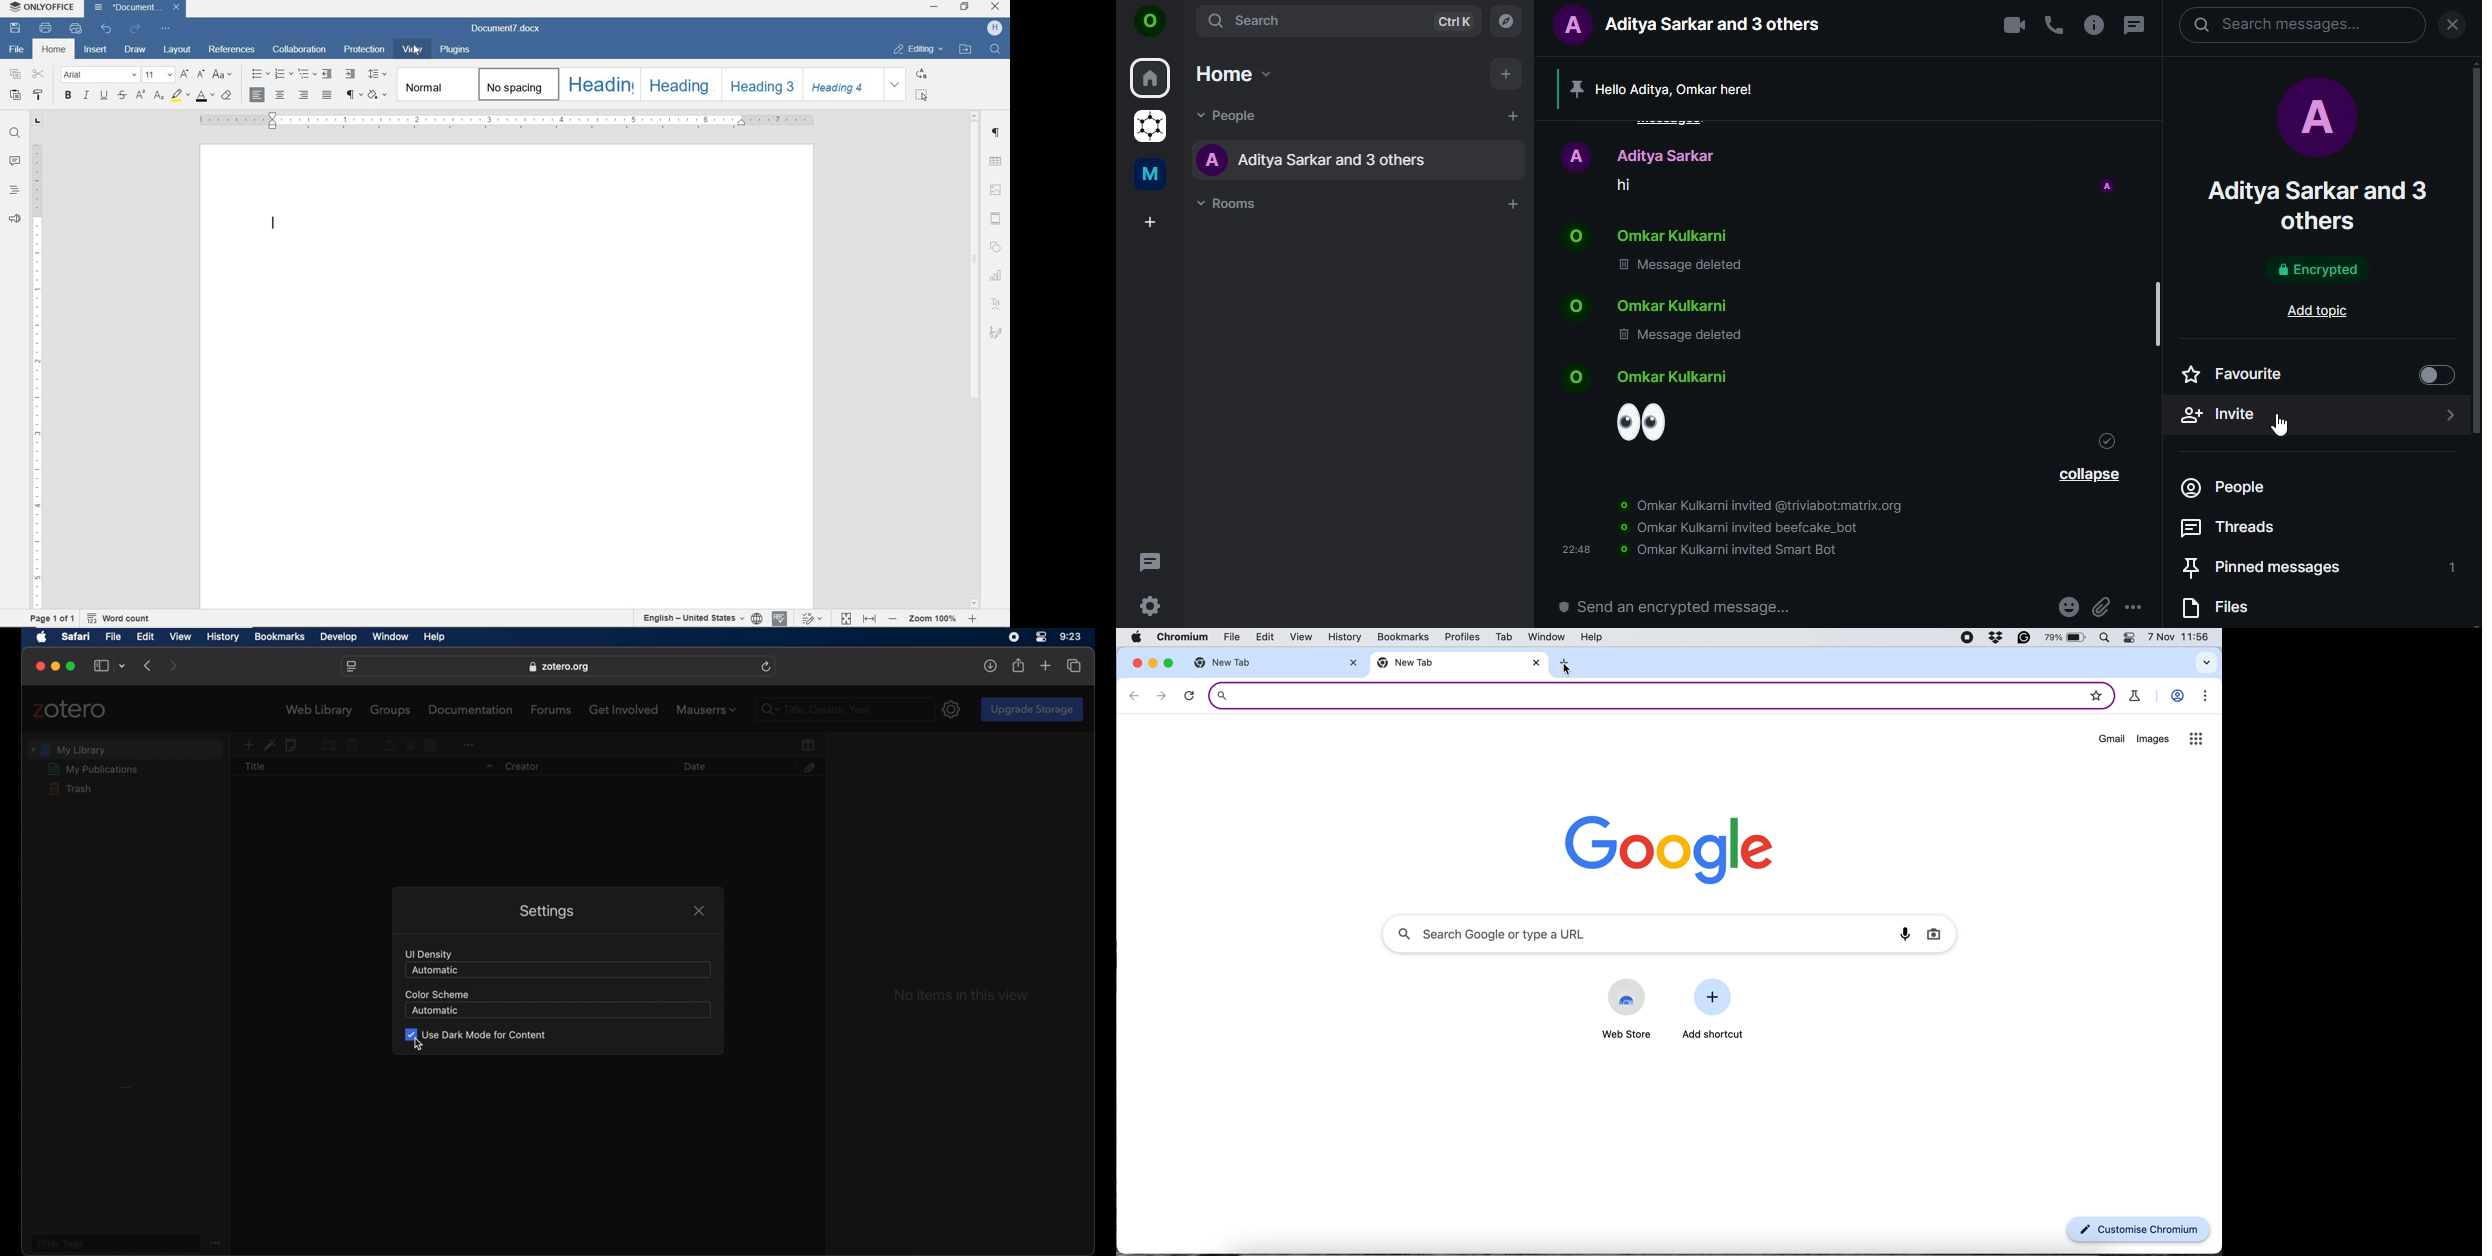 The width and height of the screenshot is (2492, 1260). Describe the element at coordinates (1189, 696) in the screenshot. I see `refresh` at that location.